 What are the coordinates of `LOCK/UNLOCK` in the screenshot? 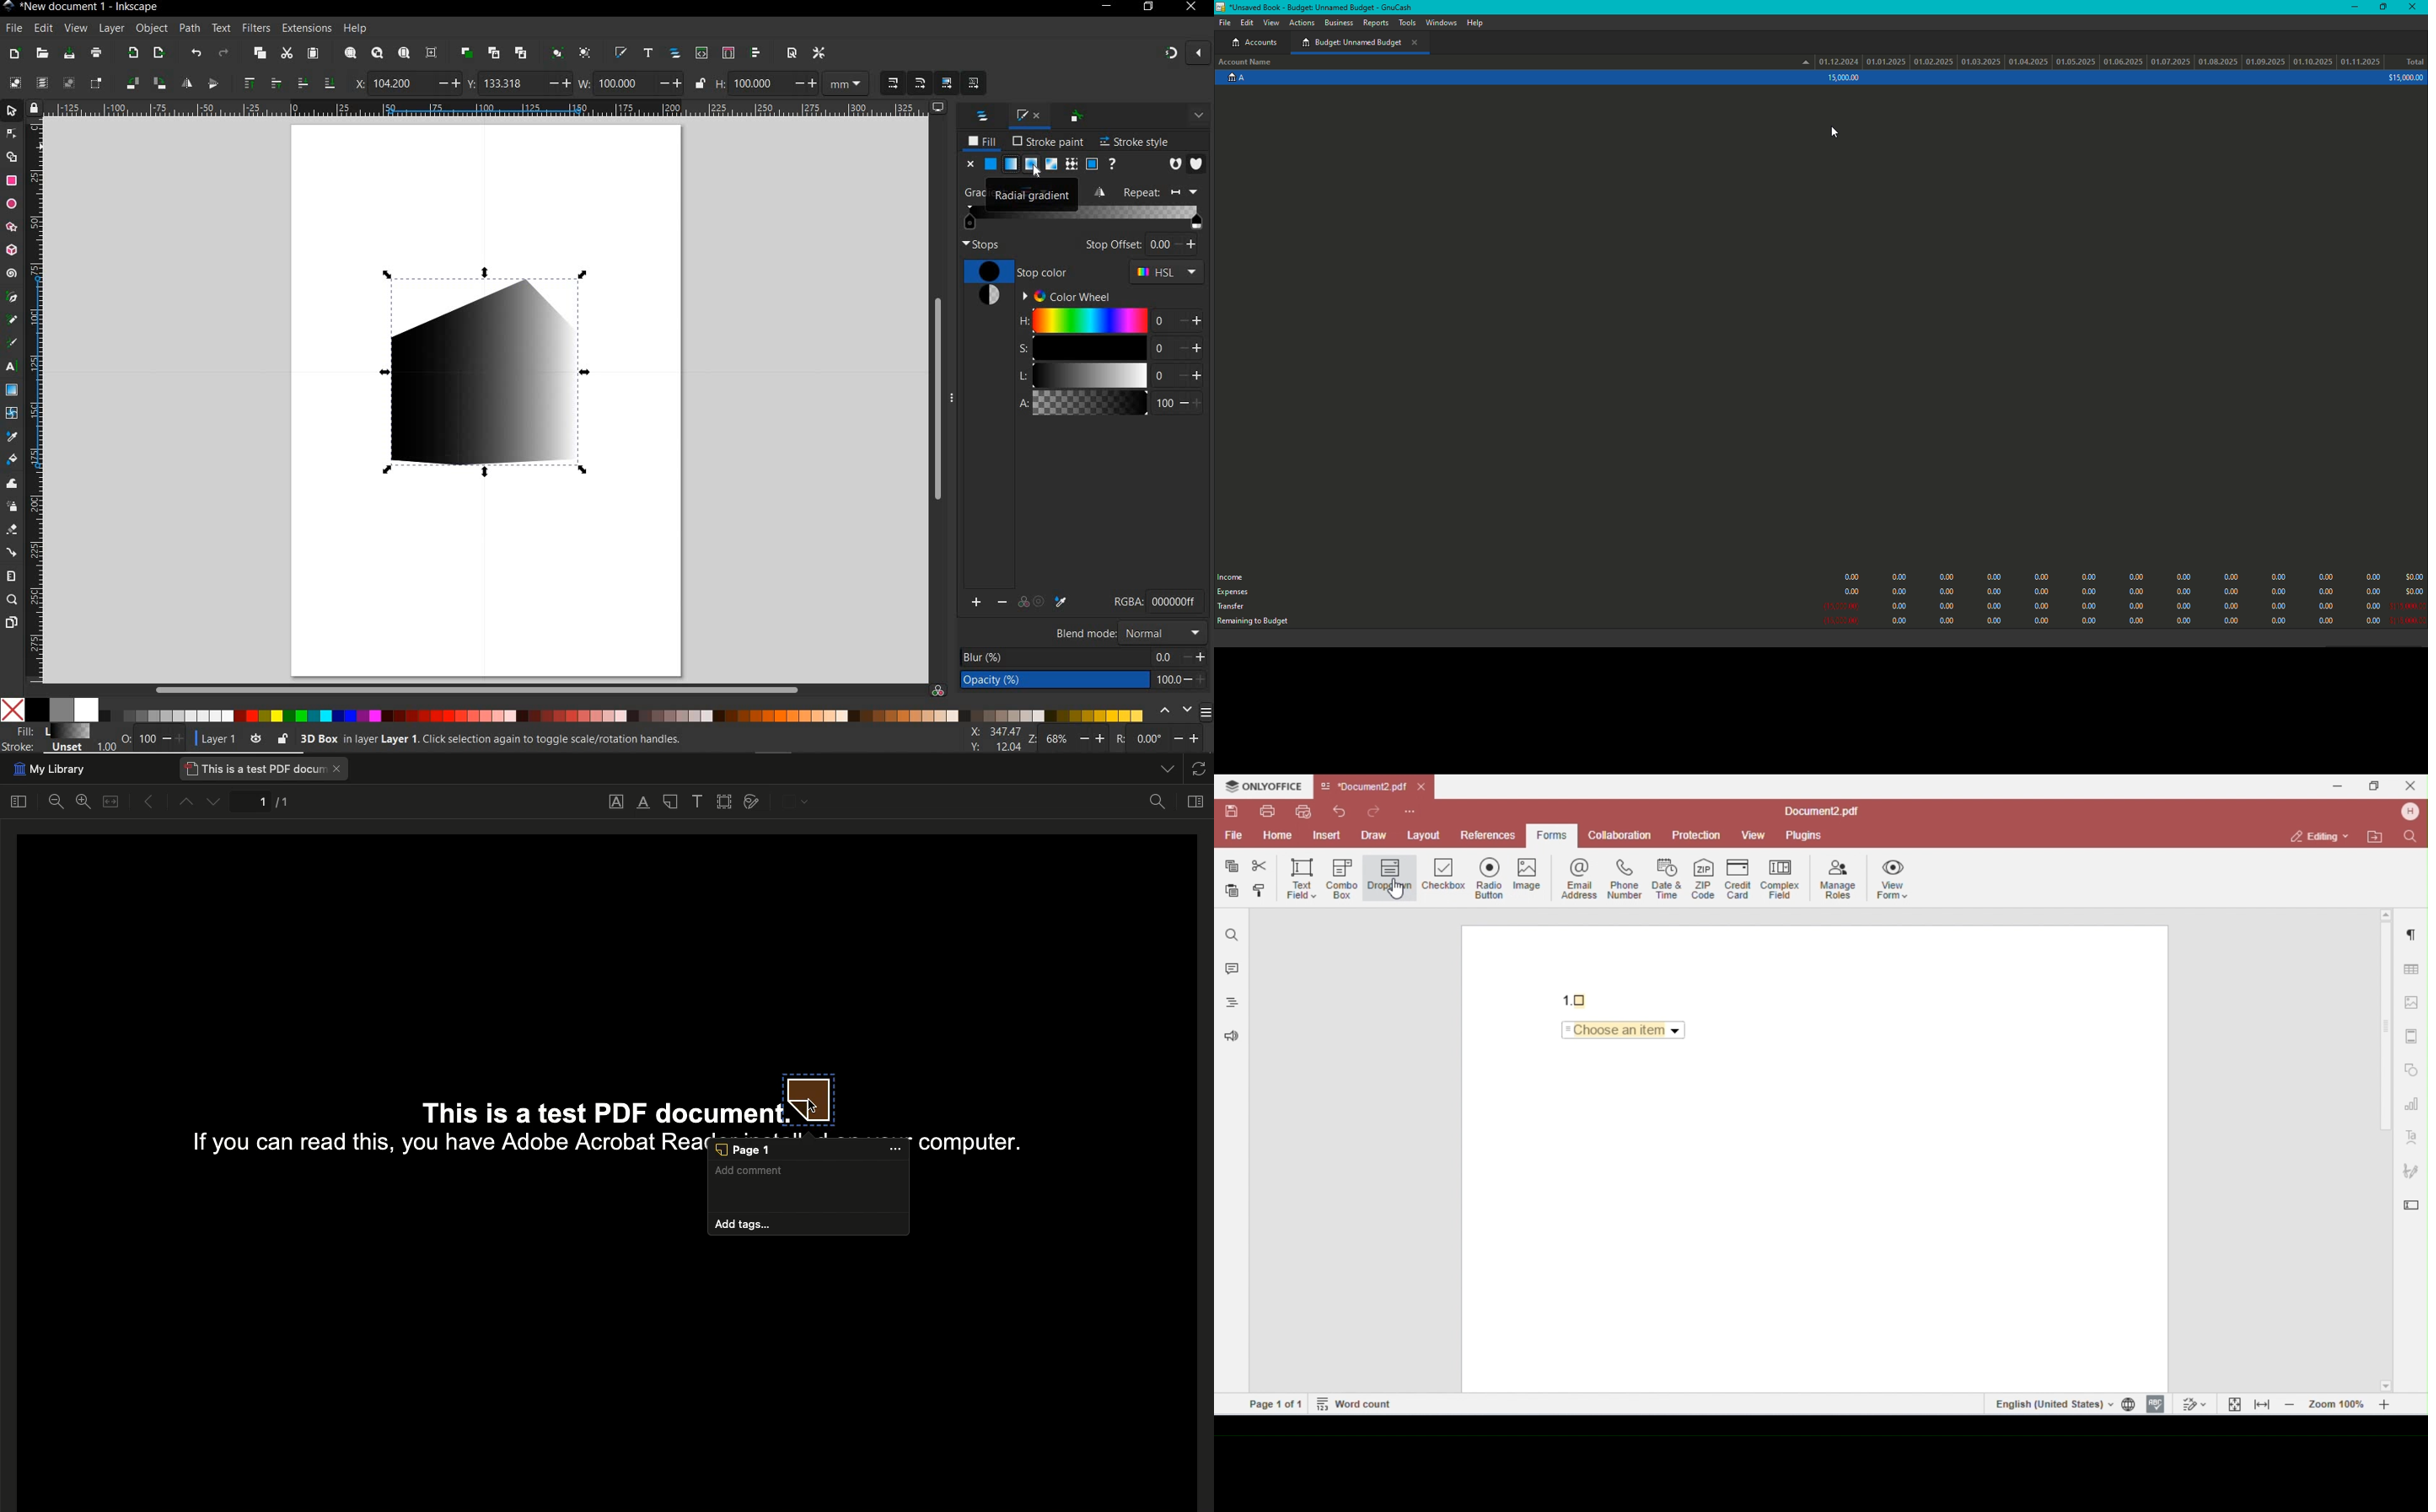 It's located at (283, 739).